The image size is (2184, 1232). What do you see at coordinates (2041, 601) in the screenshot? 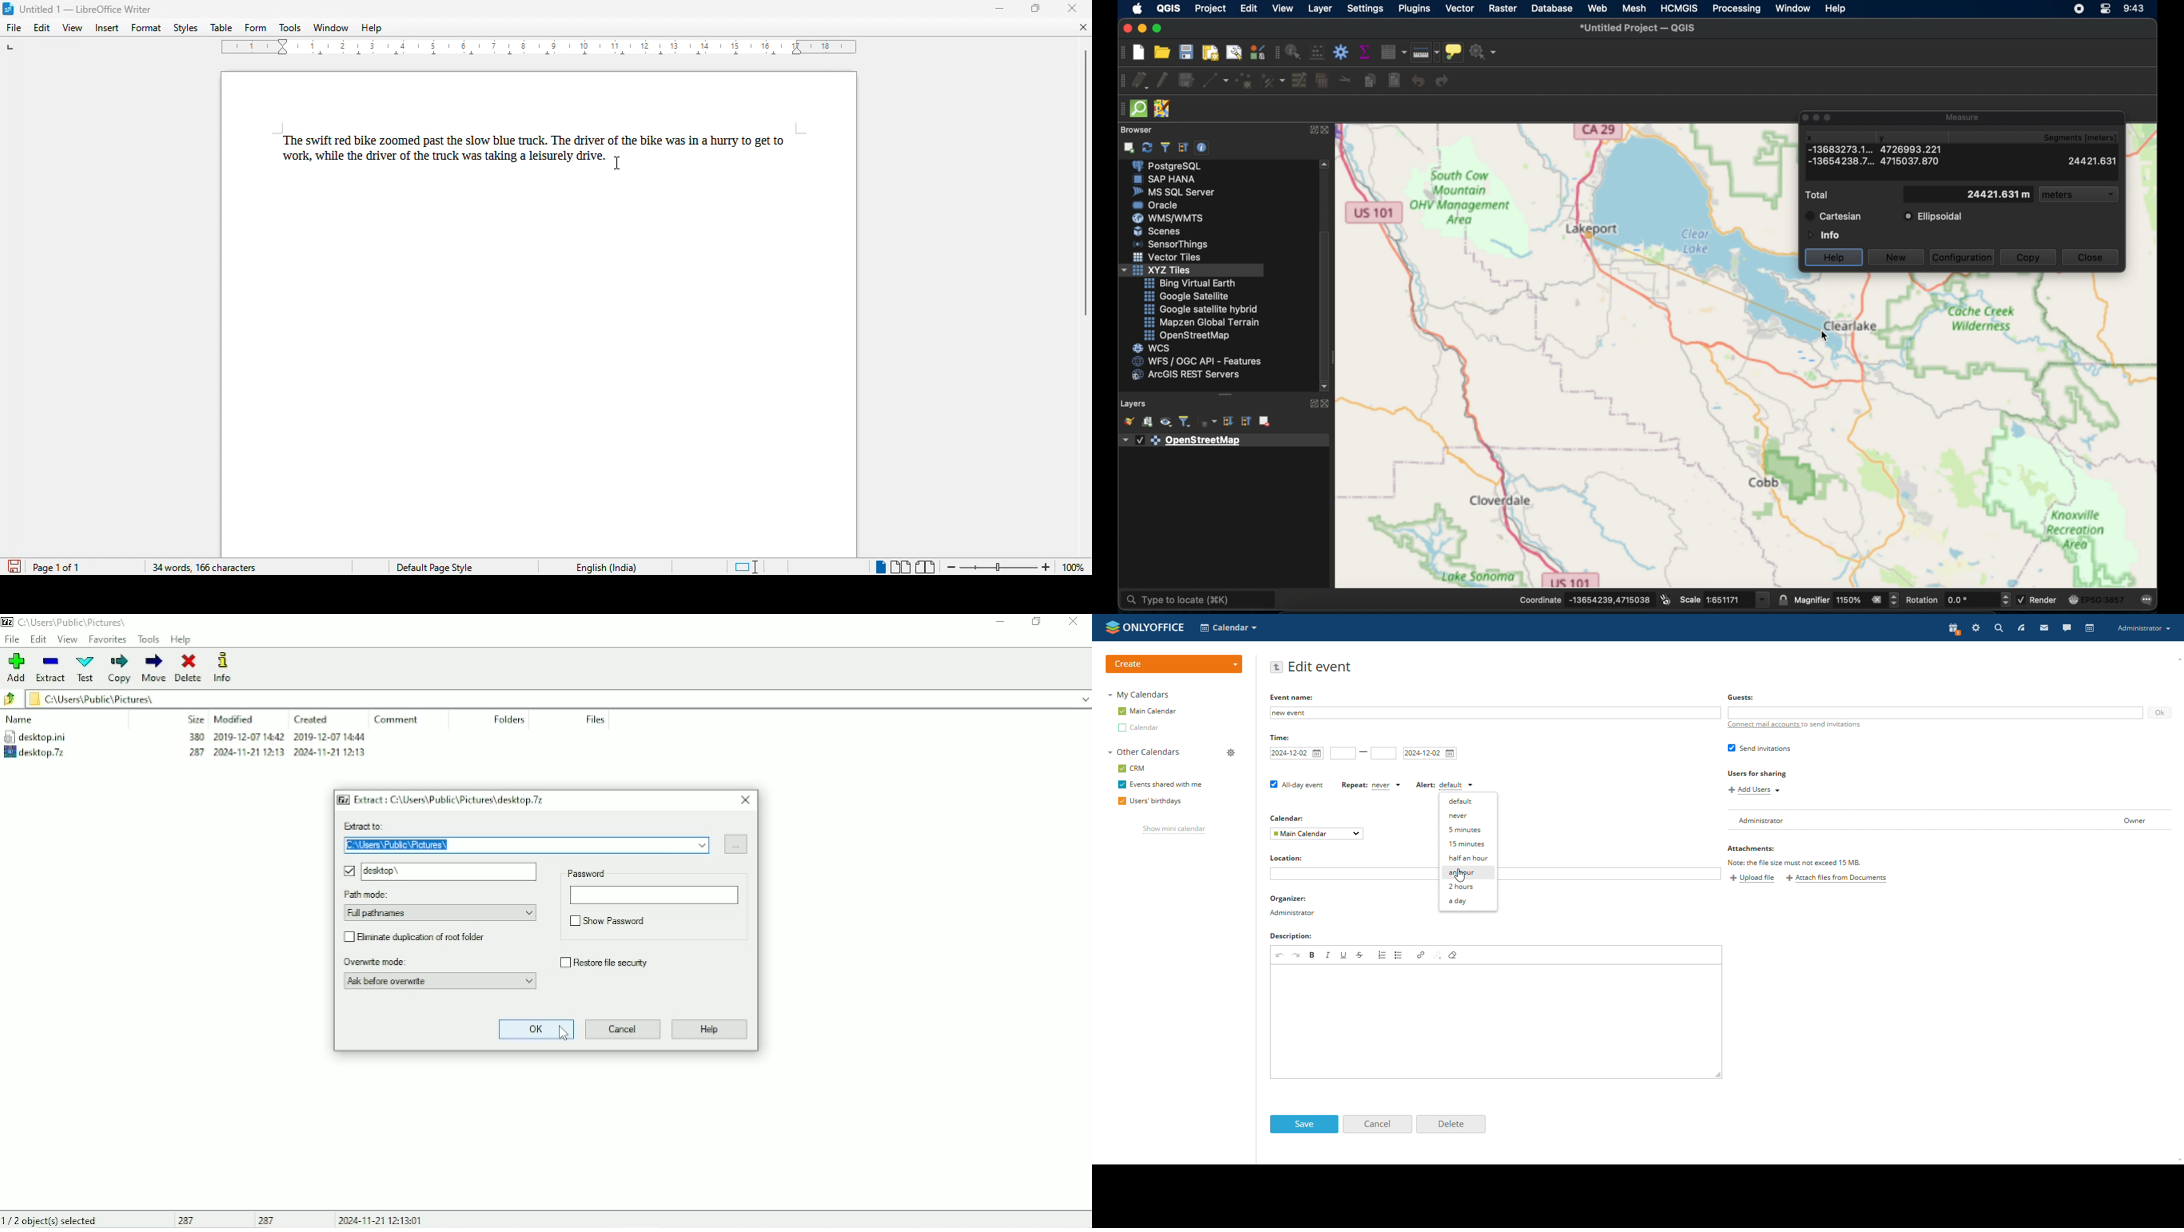
I see `render` at bounding box center [2041, 601].